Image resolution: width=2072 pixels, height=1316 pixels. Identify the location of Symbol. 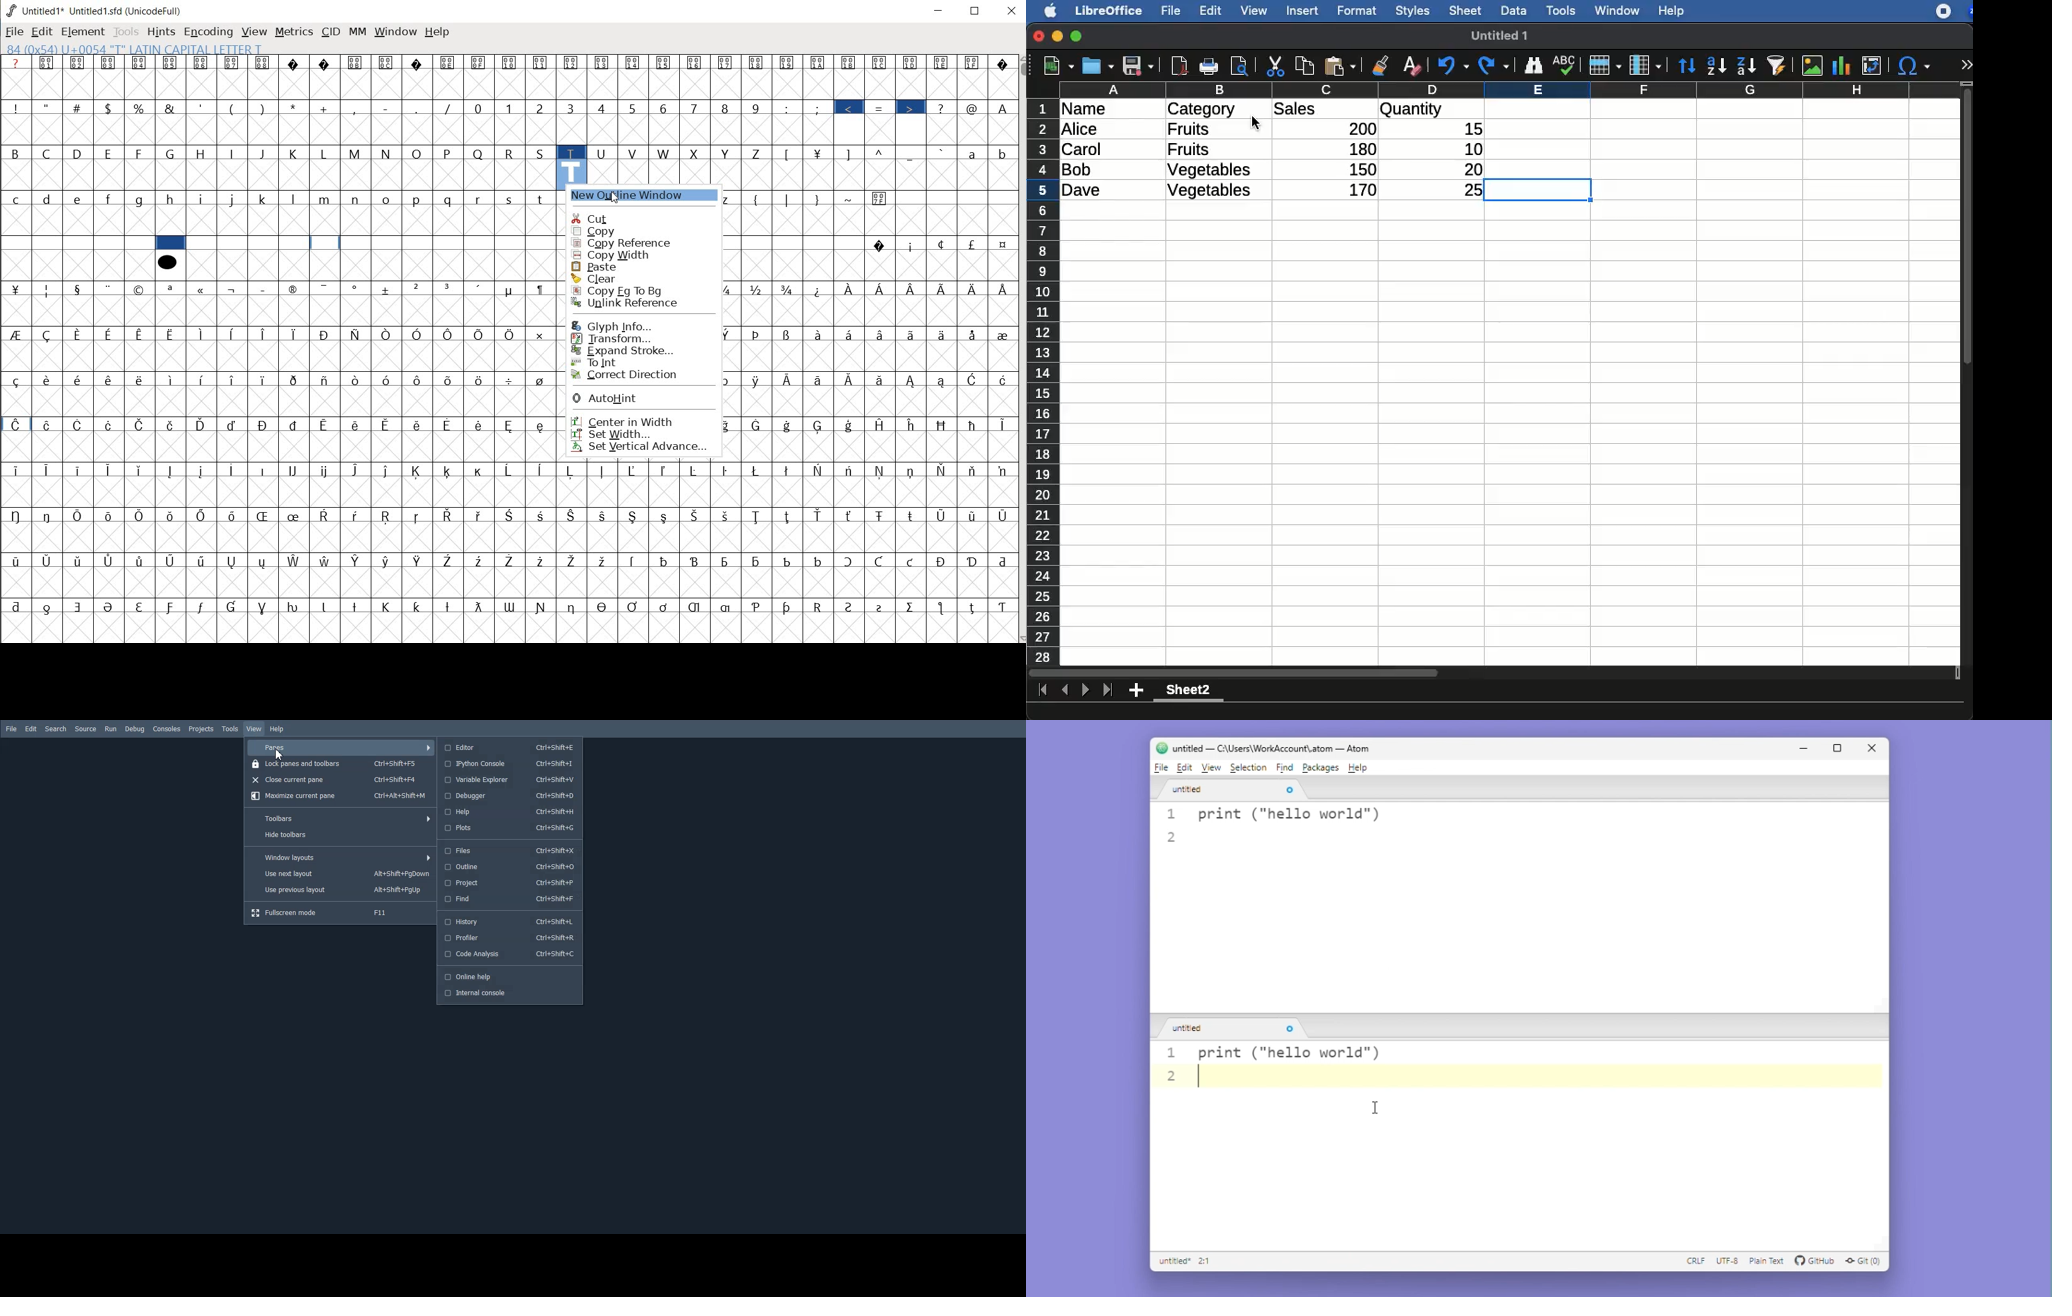
(850, 334).